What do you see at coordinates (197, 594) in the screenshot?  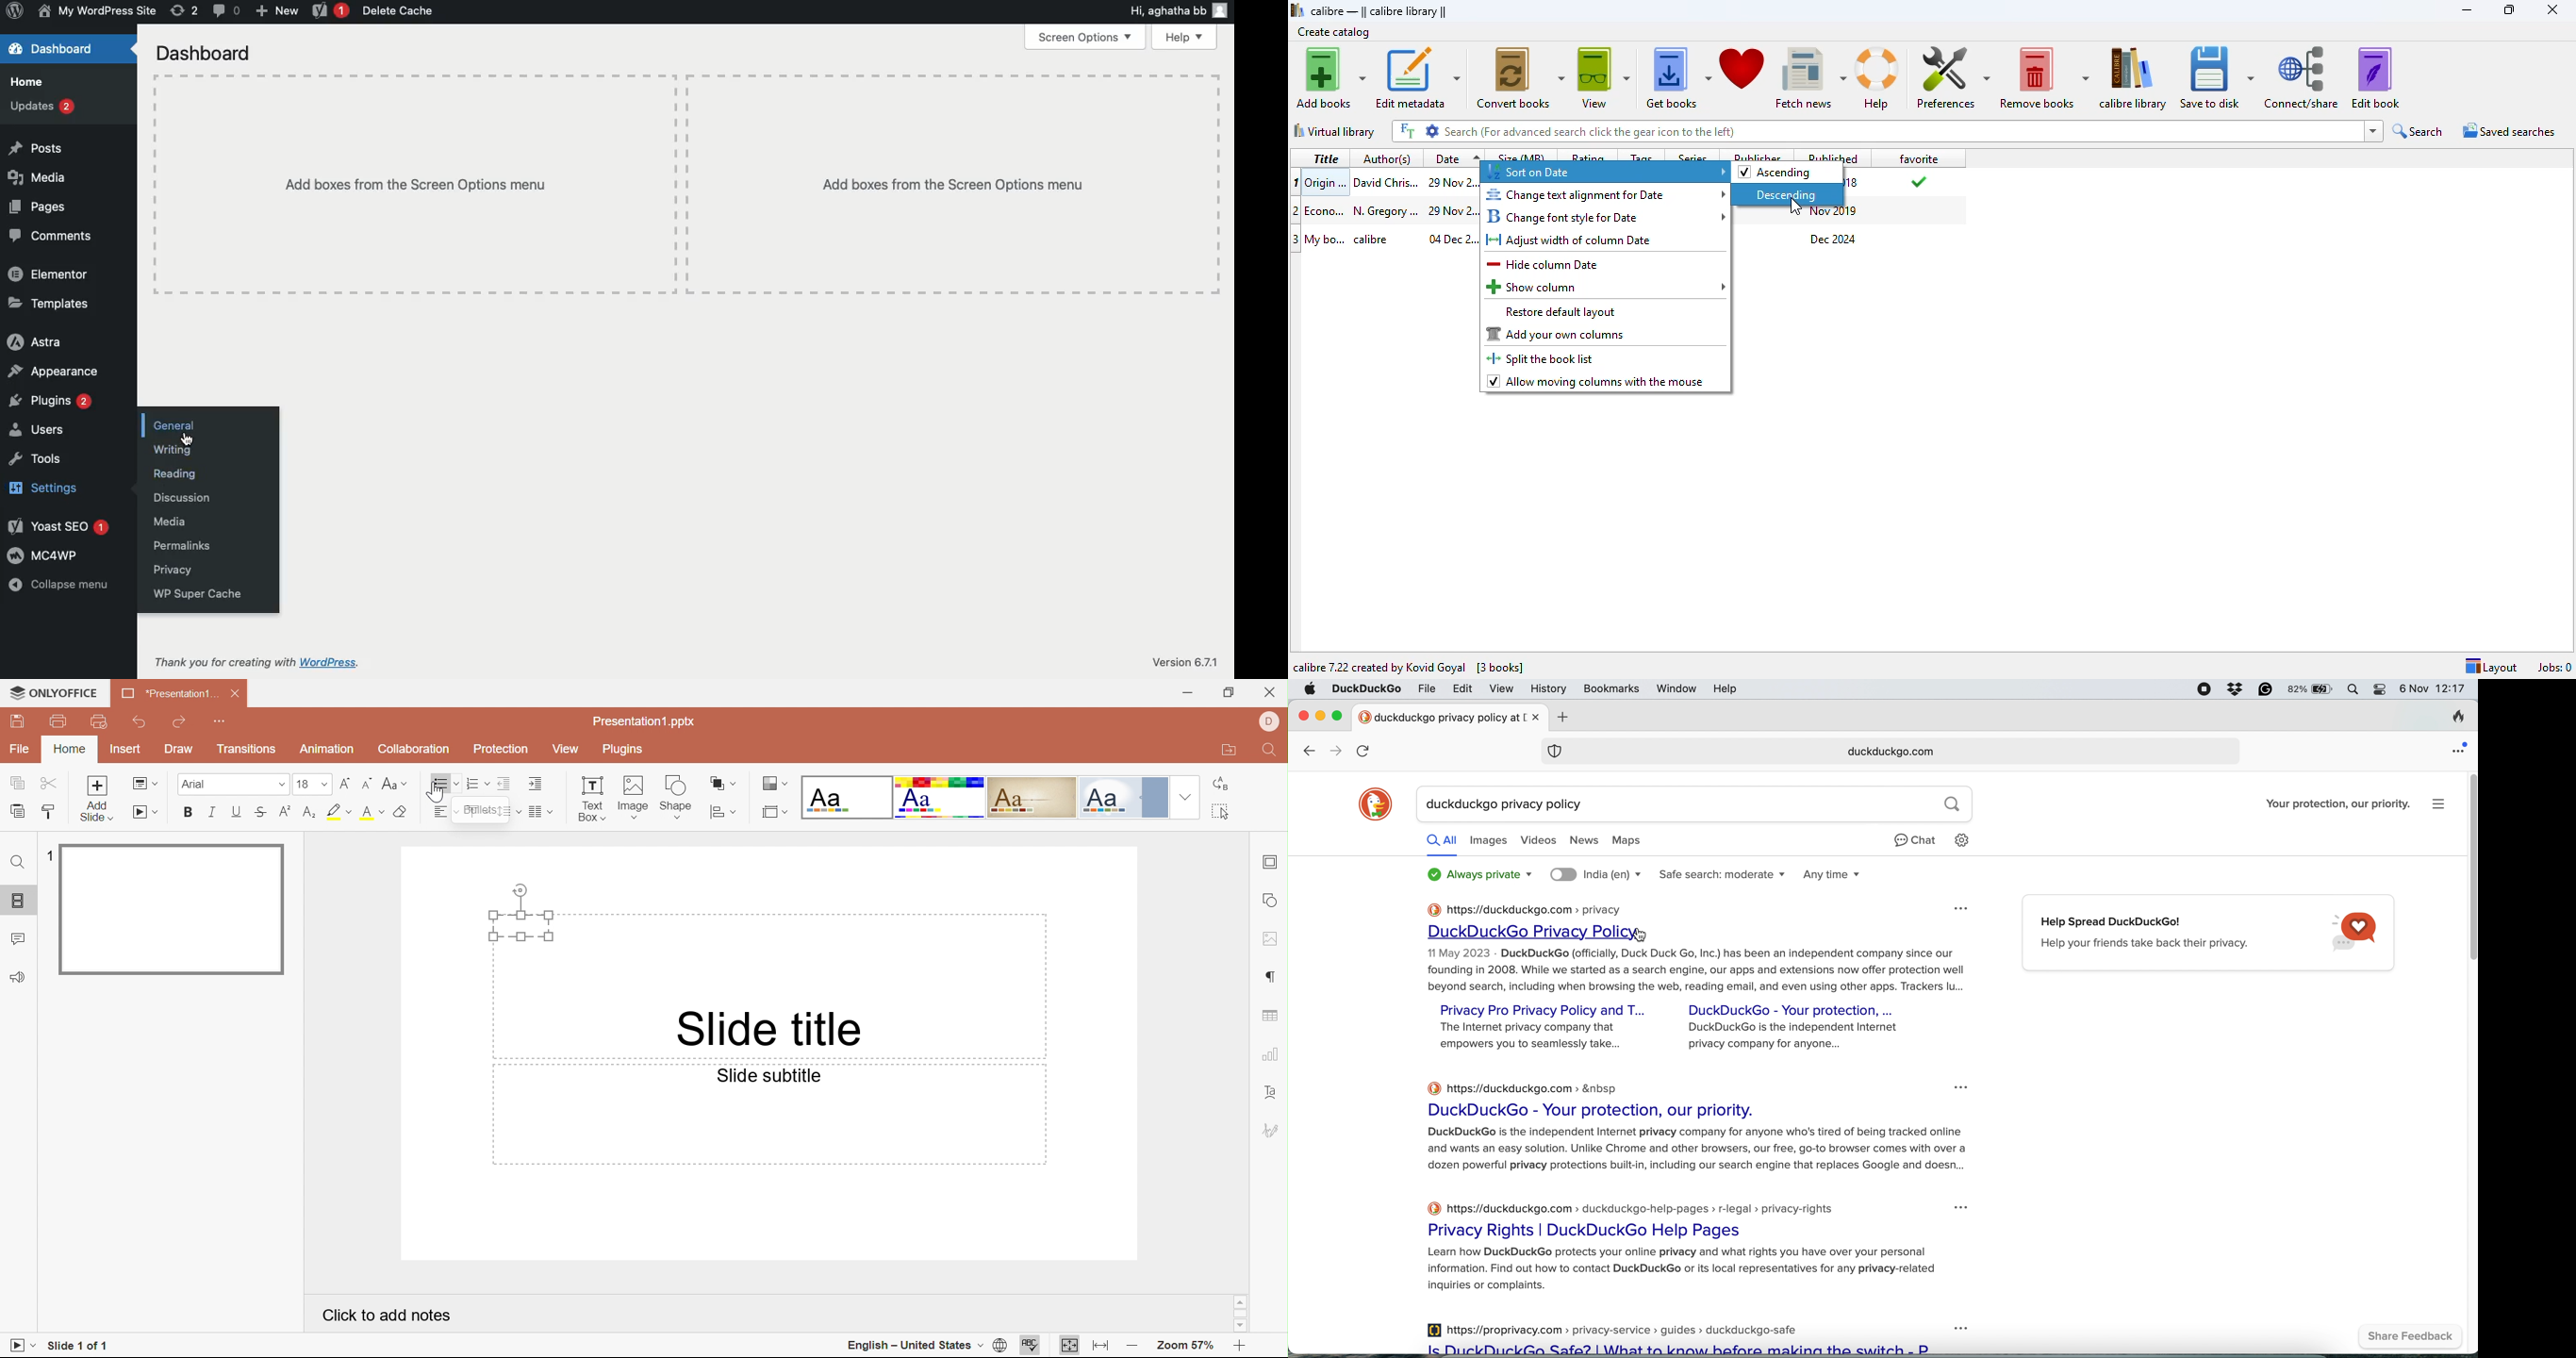 I see `WP super cache` at bounding box center [197, 594].